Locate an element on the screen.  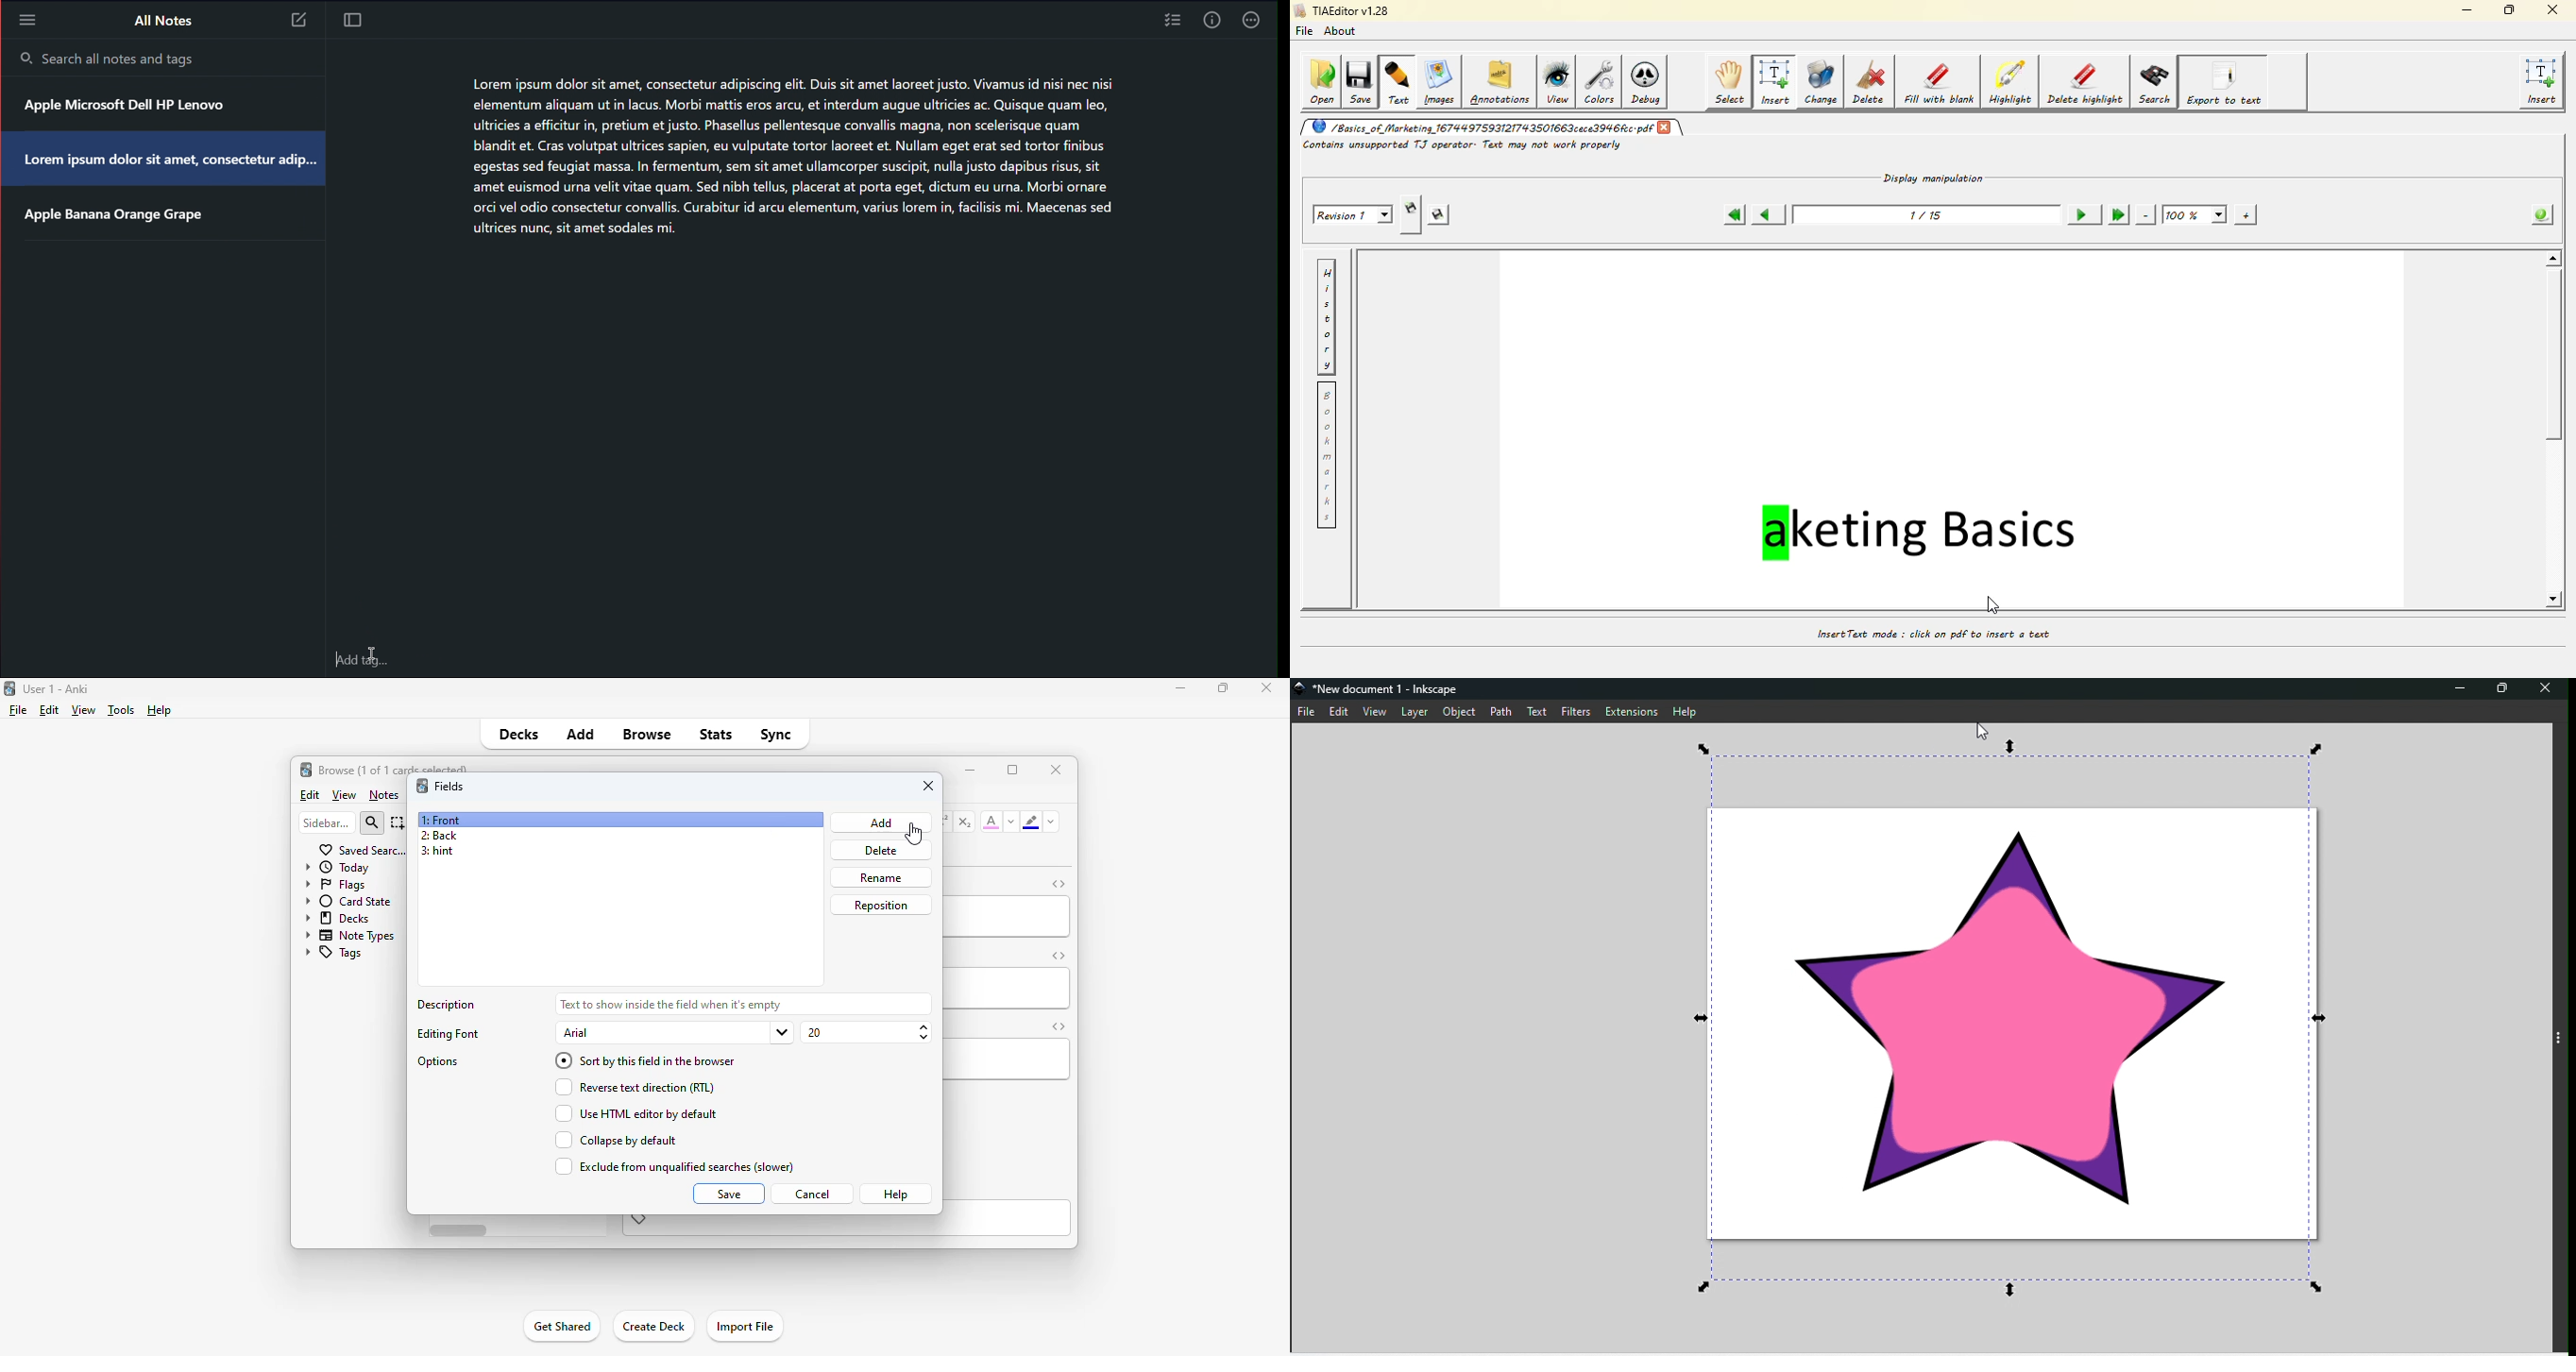
text highlighting color is located at coordinates (1030, 822).